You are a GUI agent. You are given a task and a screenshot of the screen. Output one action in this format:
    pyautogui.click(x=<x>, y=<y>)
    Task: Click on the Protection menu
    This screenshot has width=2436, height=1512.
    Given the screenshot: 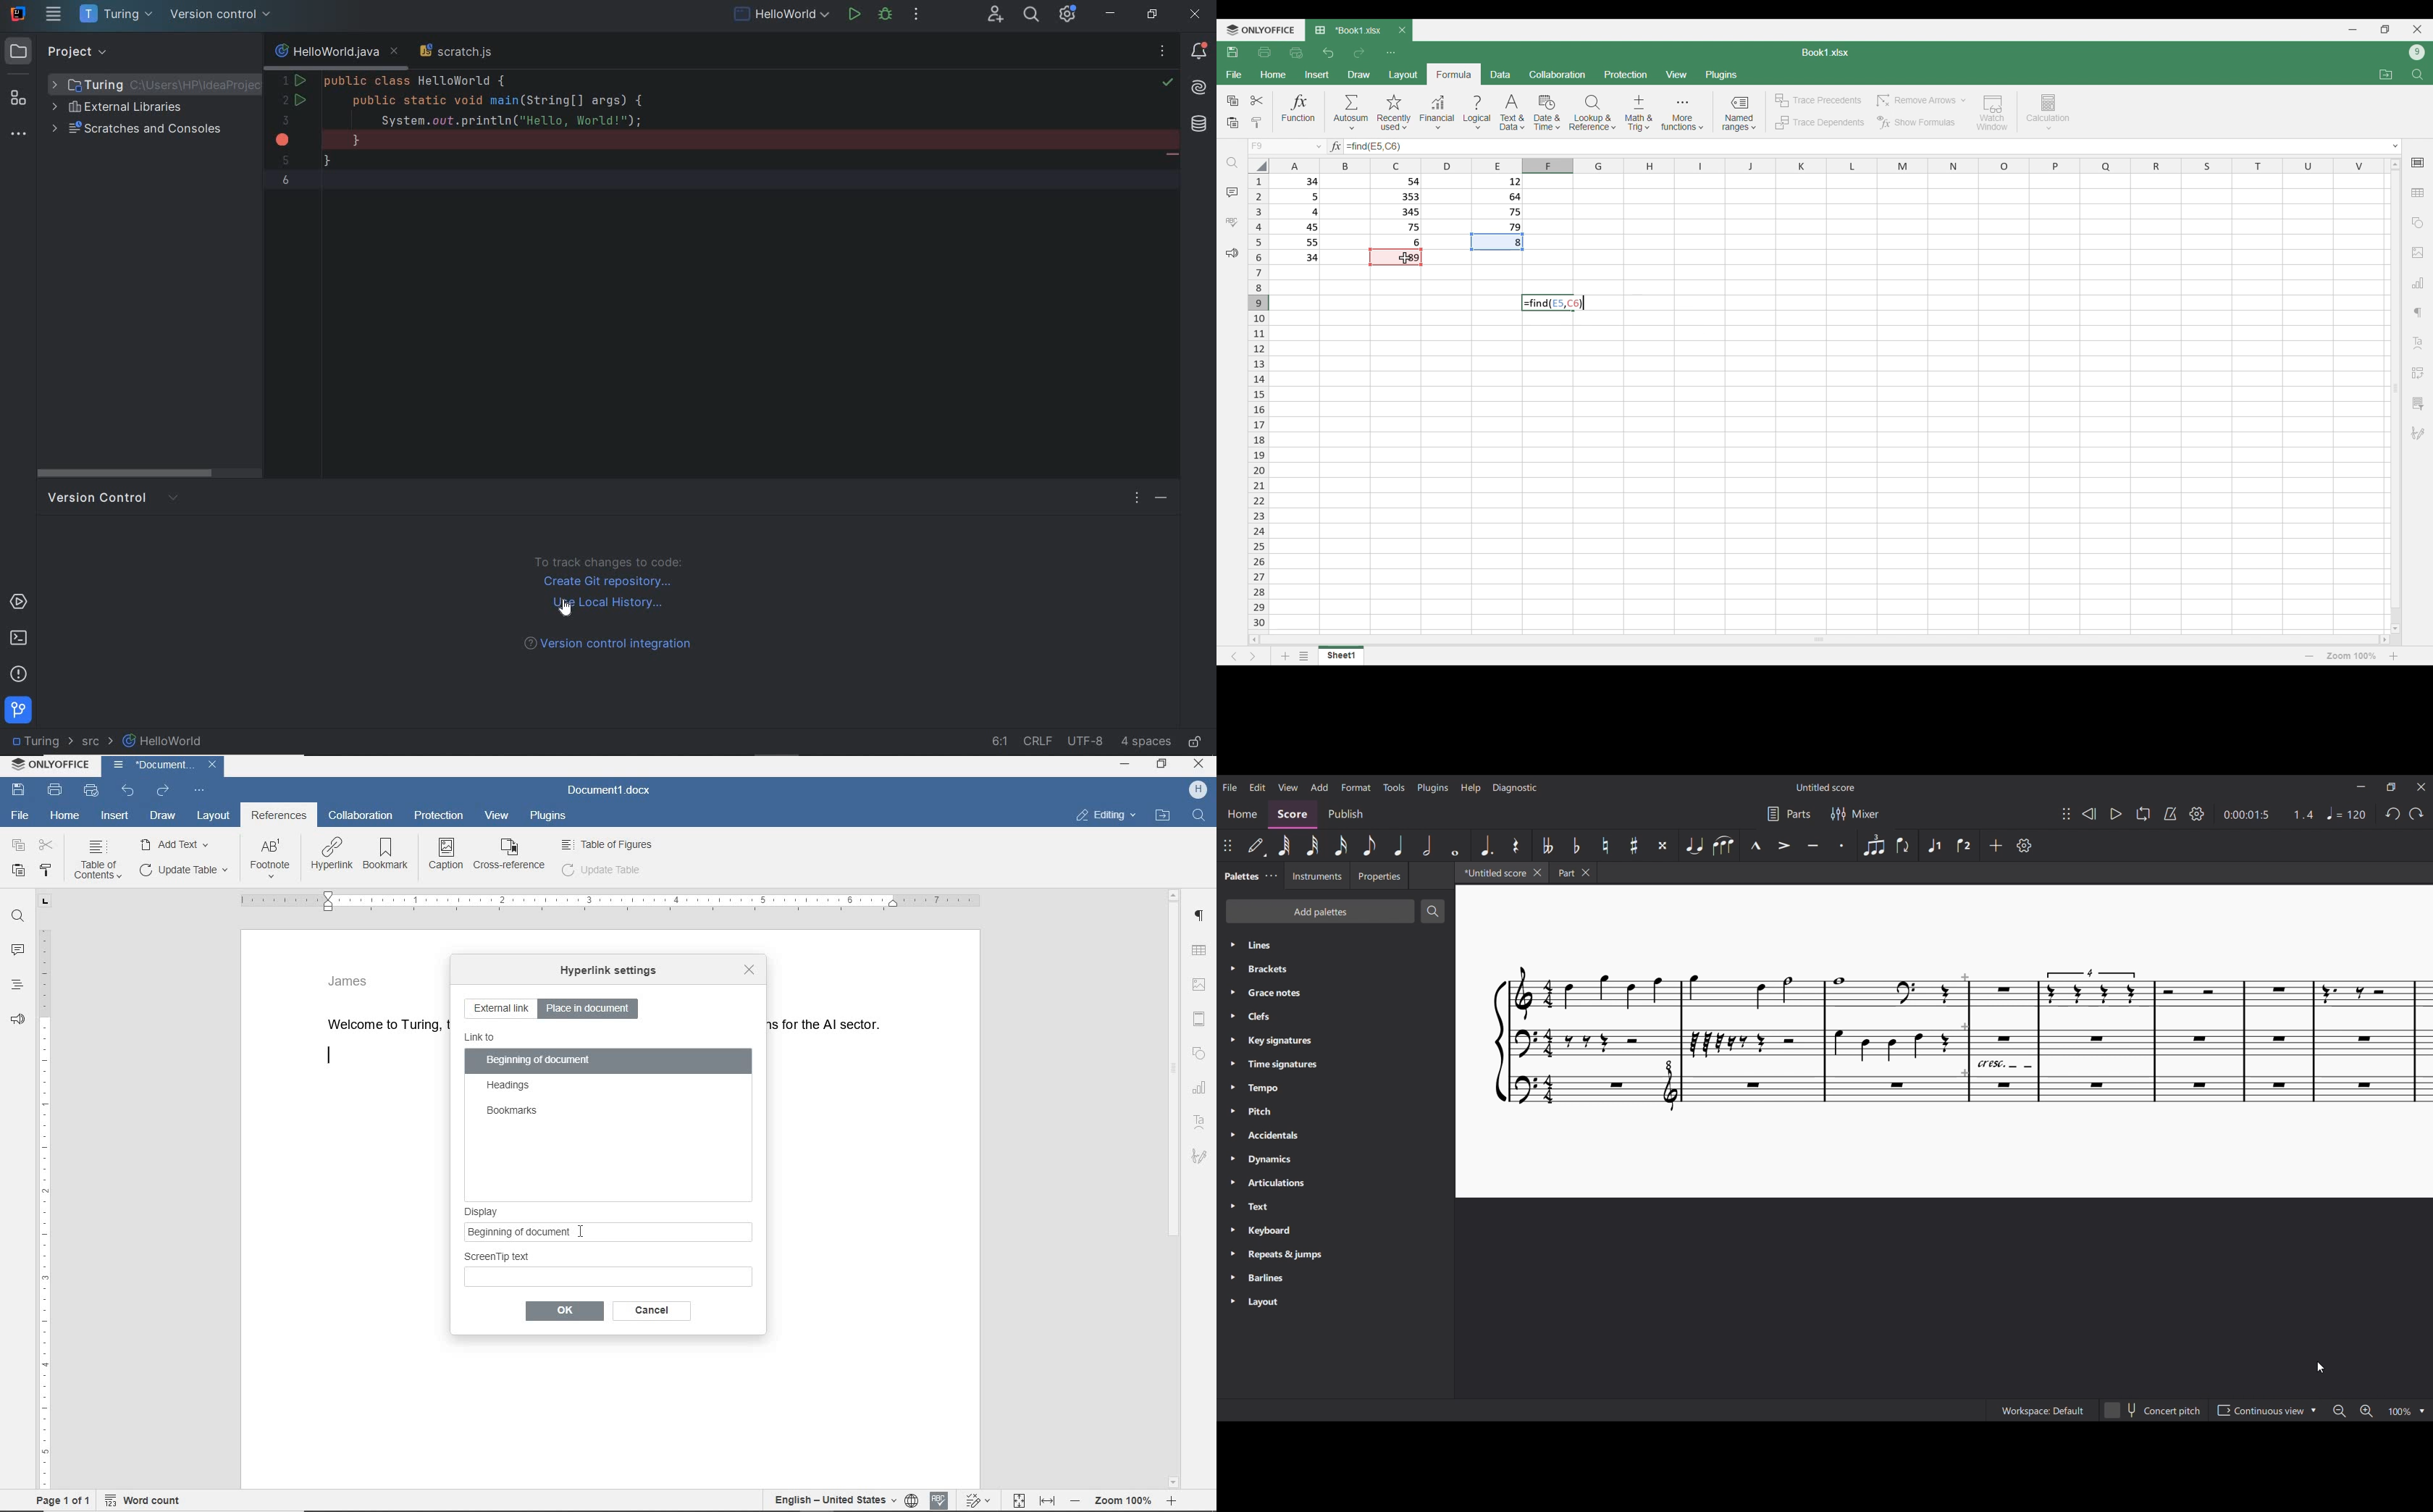 What is the action you would take?
    pyautogui.click(x=1626, y=74)
    